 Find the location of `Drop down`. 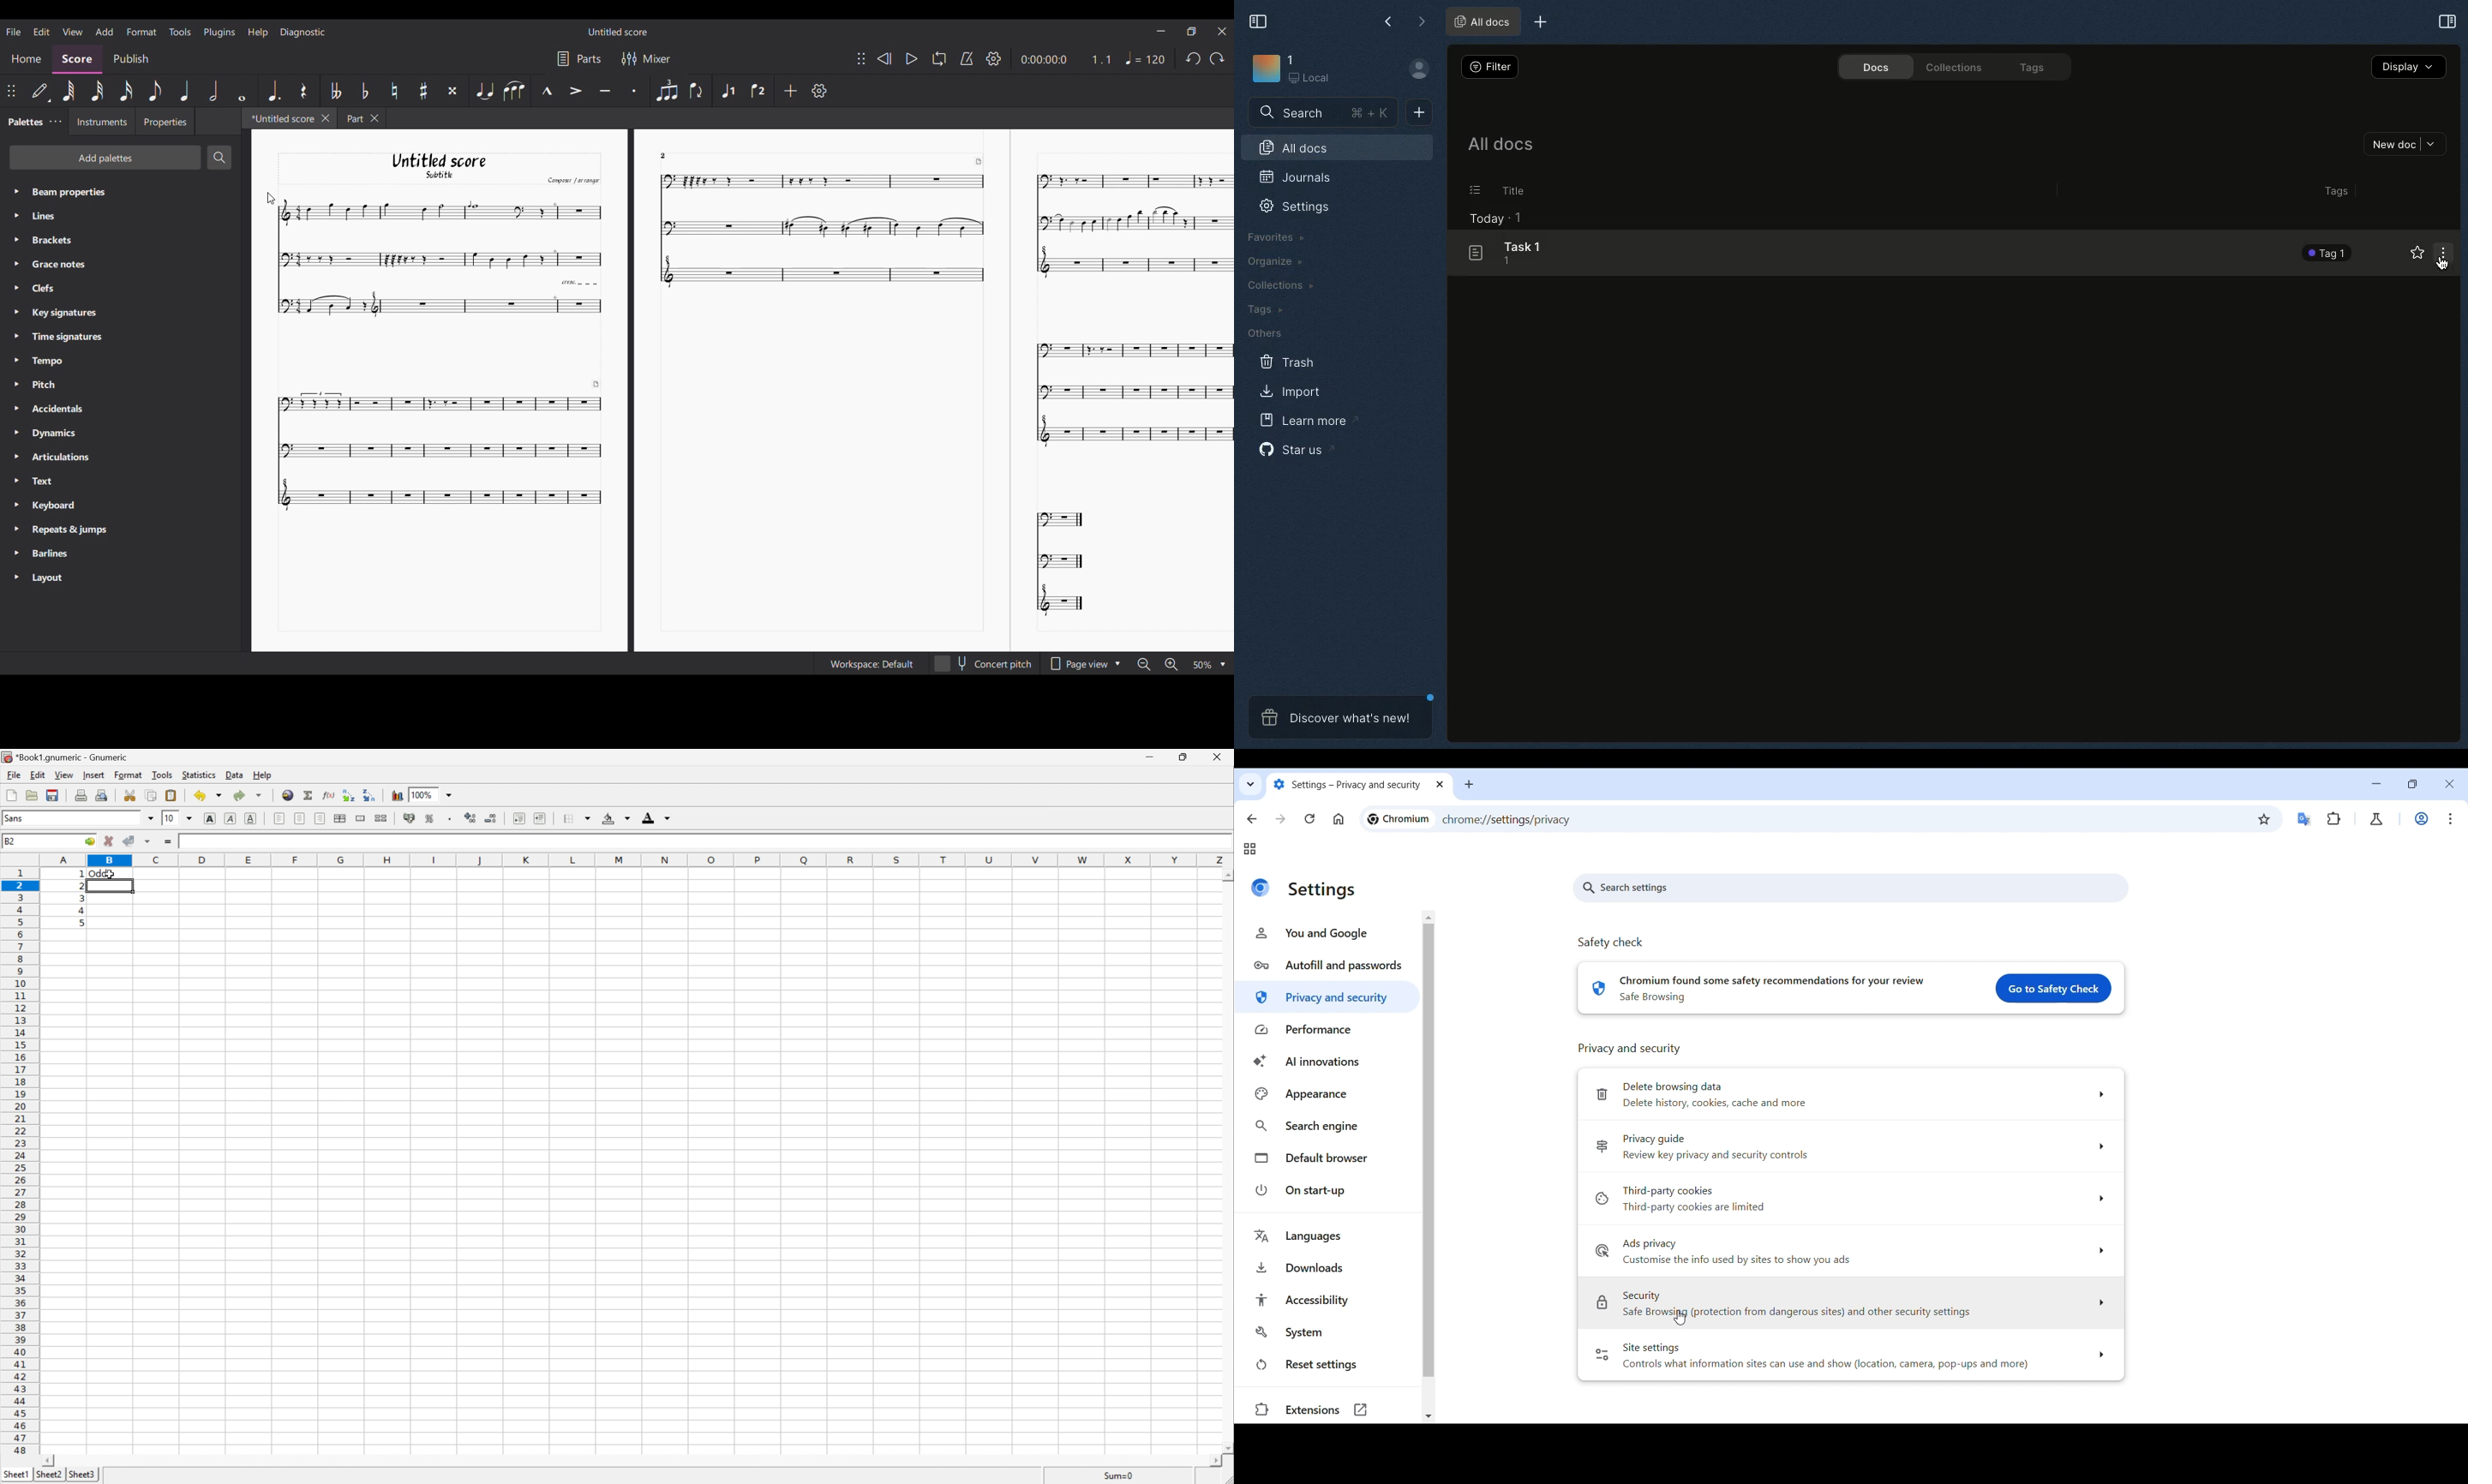

Drop down is located at coordinates (1120, 663).